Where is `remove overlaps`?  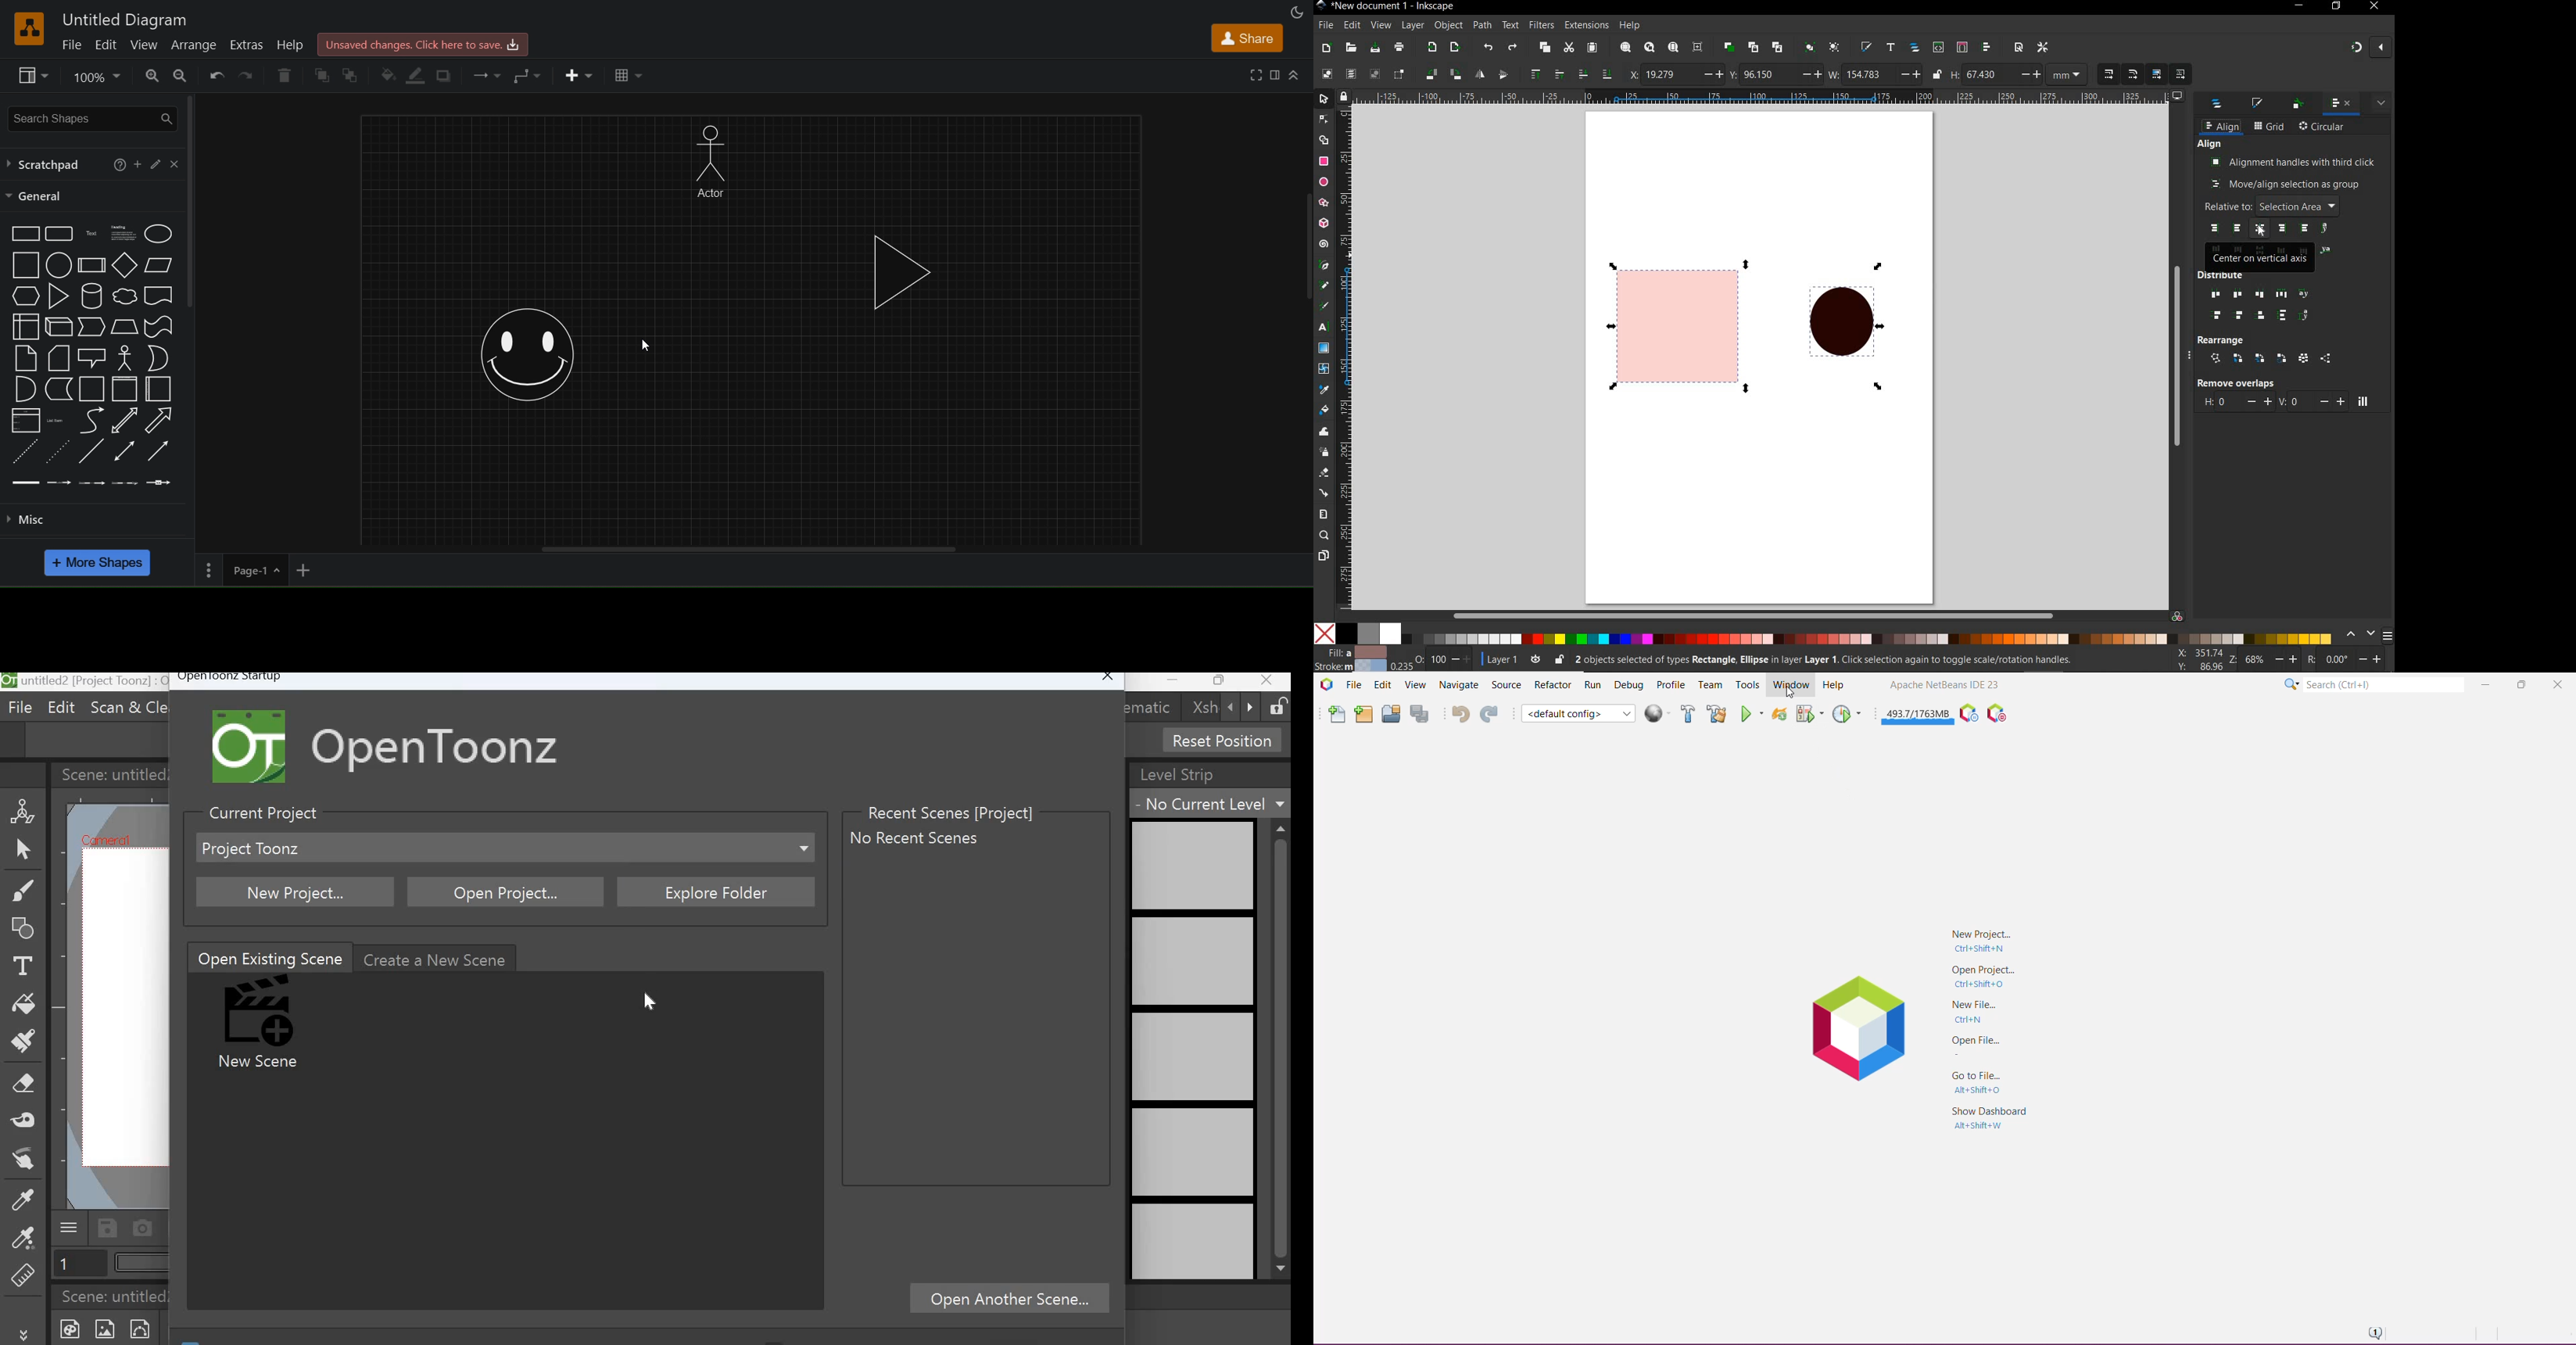 remove overlaps is located at coordinates (2236, 383).